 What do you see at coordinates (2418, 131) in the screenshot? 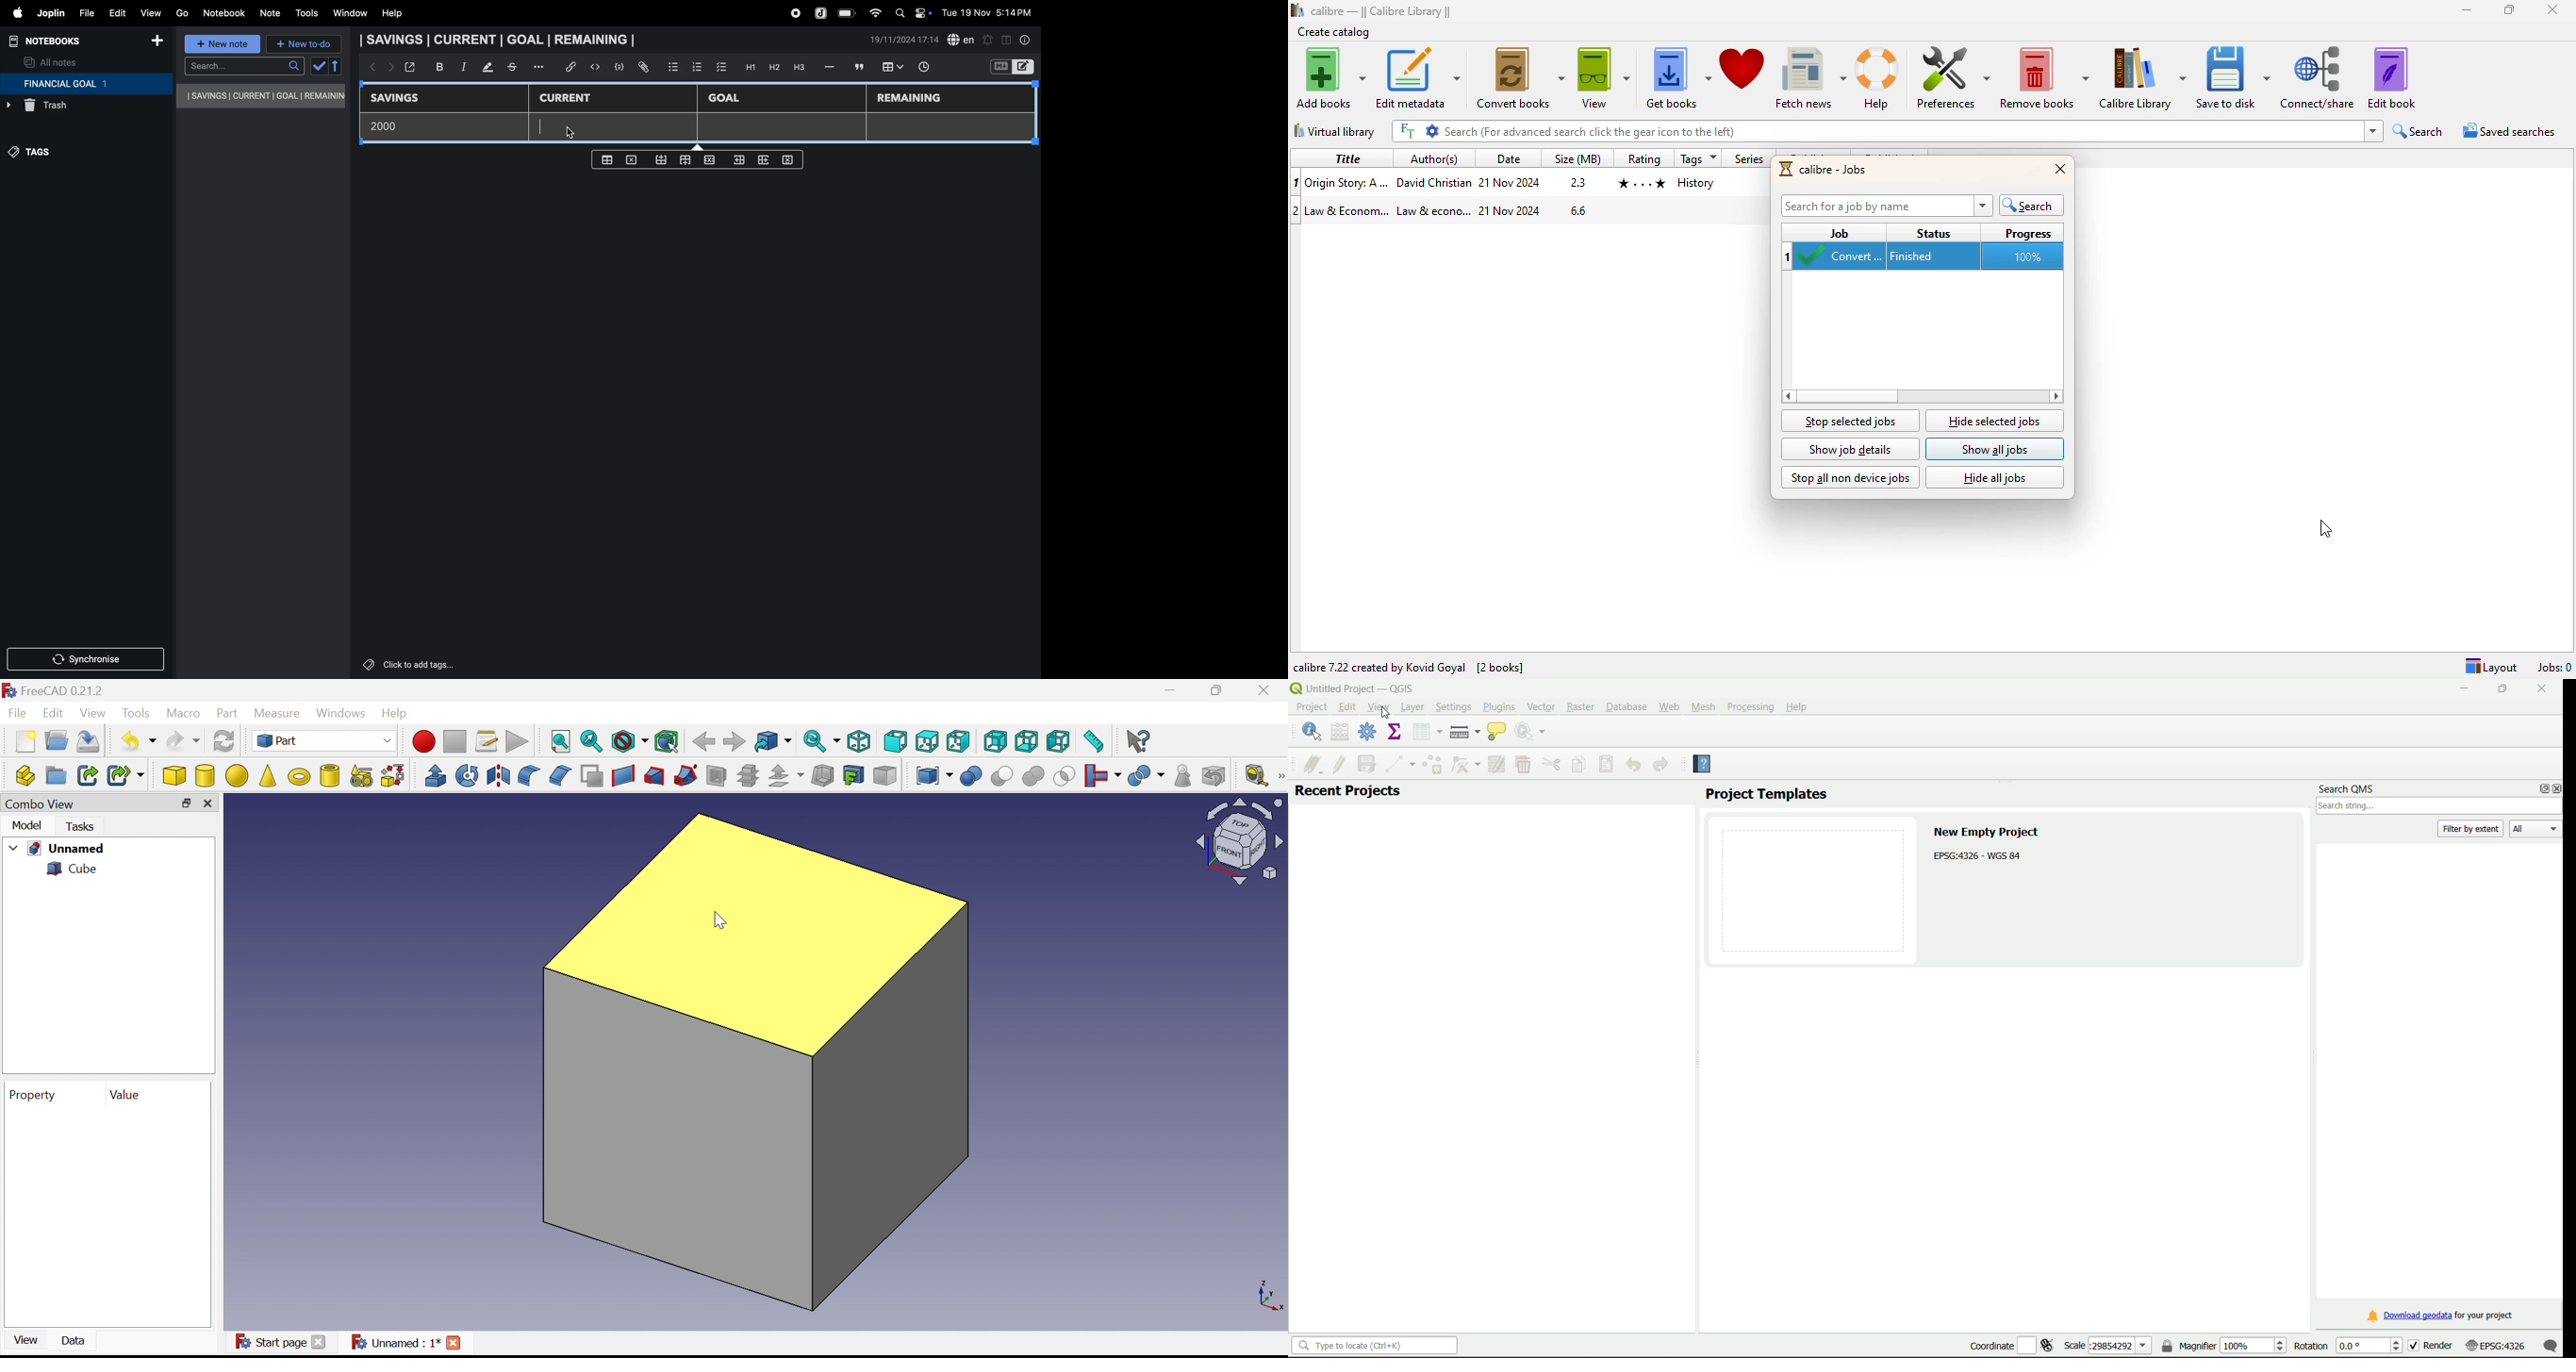
I see `search` at bounding box center [2418, 131].